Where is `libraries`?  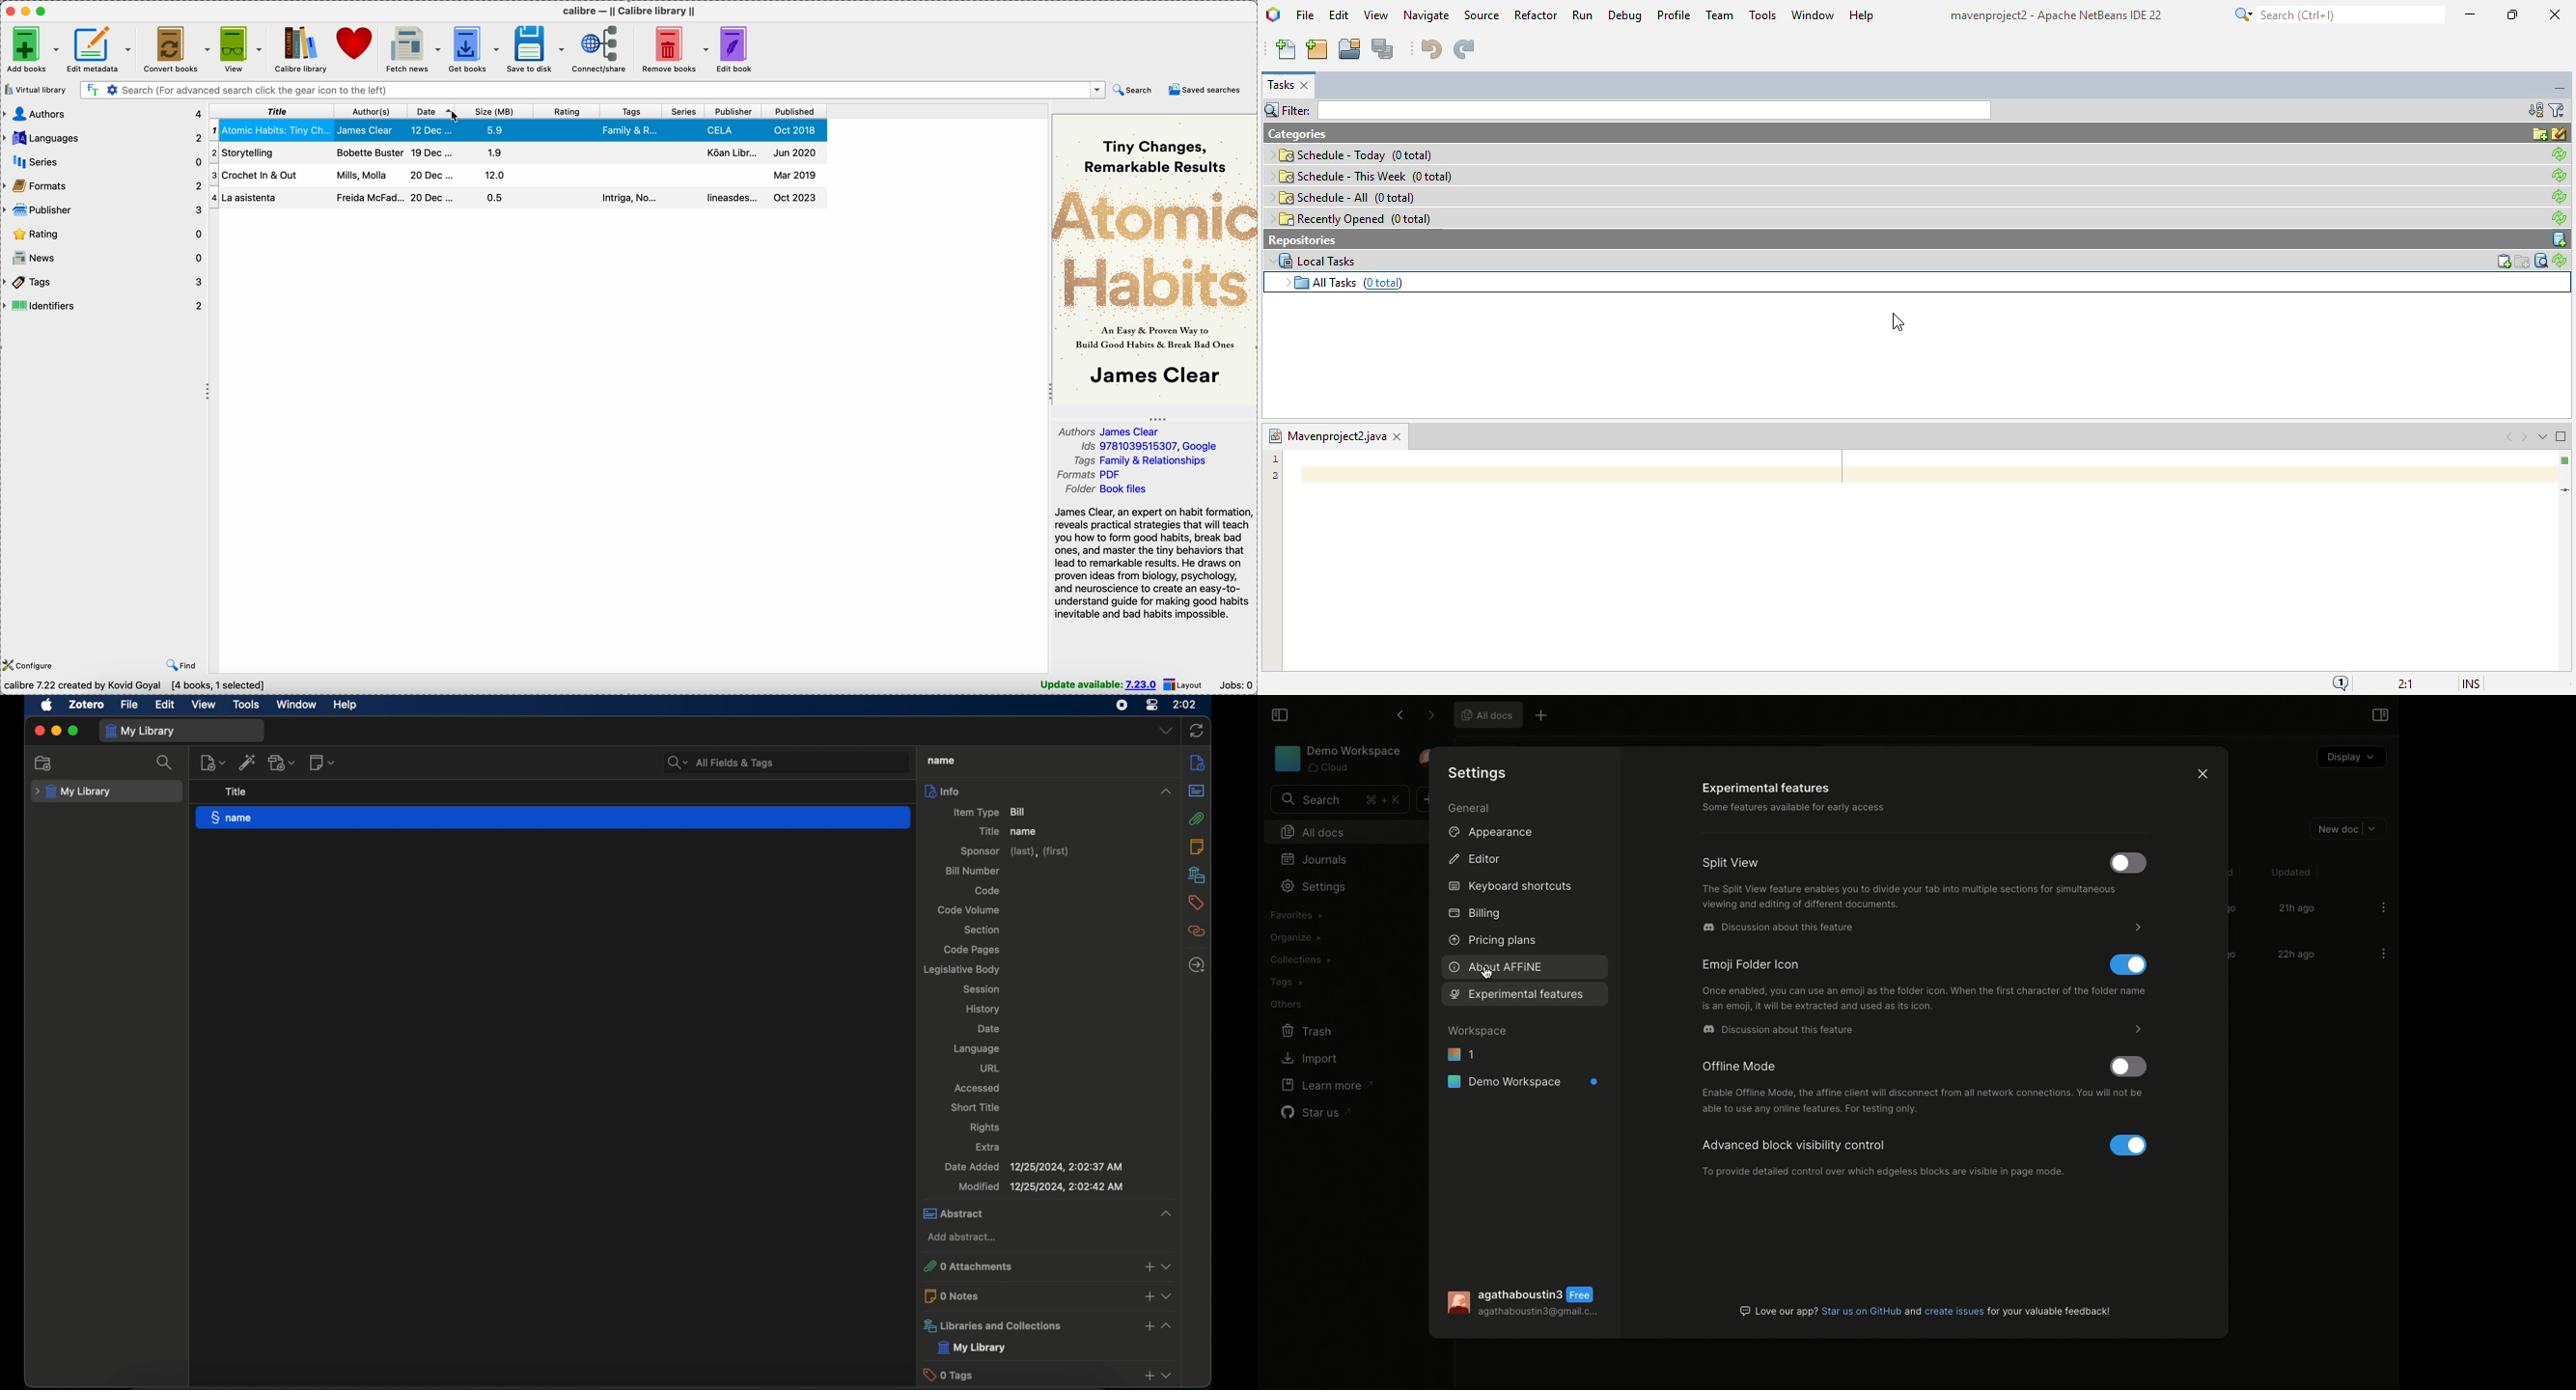
libraries is located at coordinates (1197, 875).